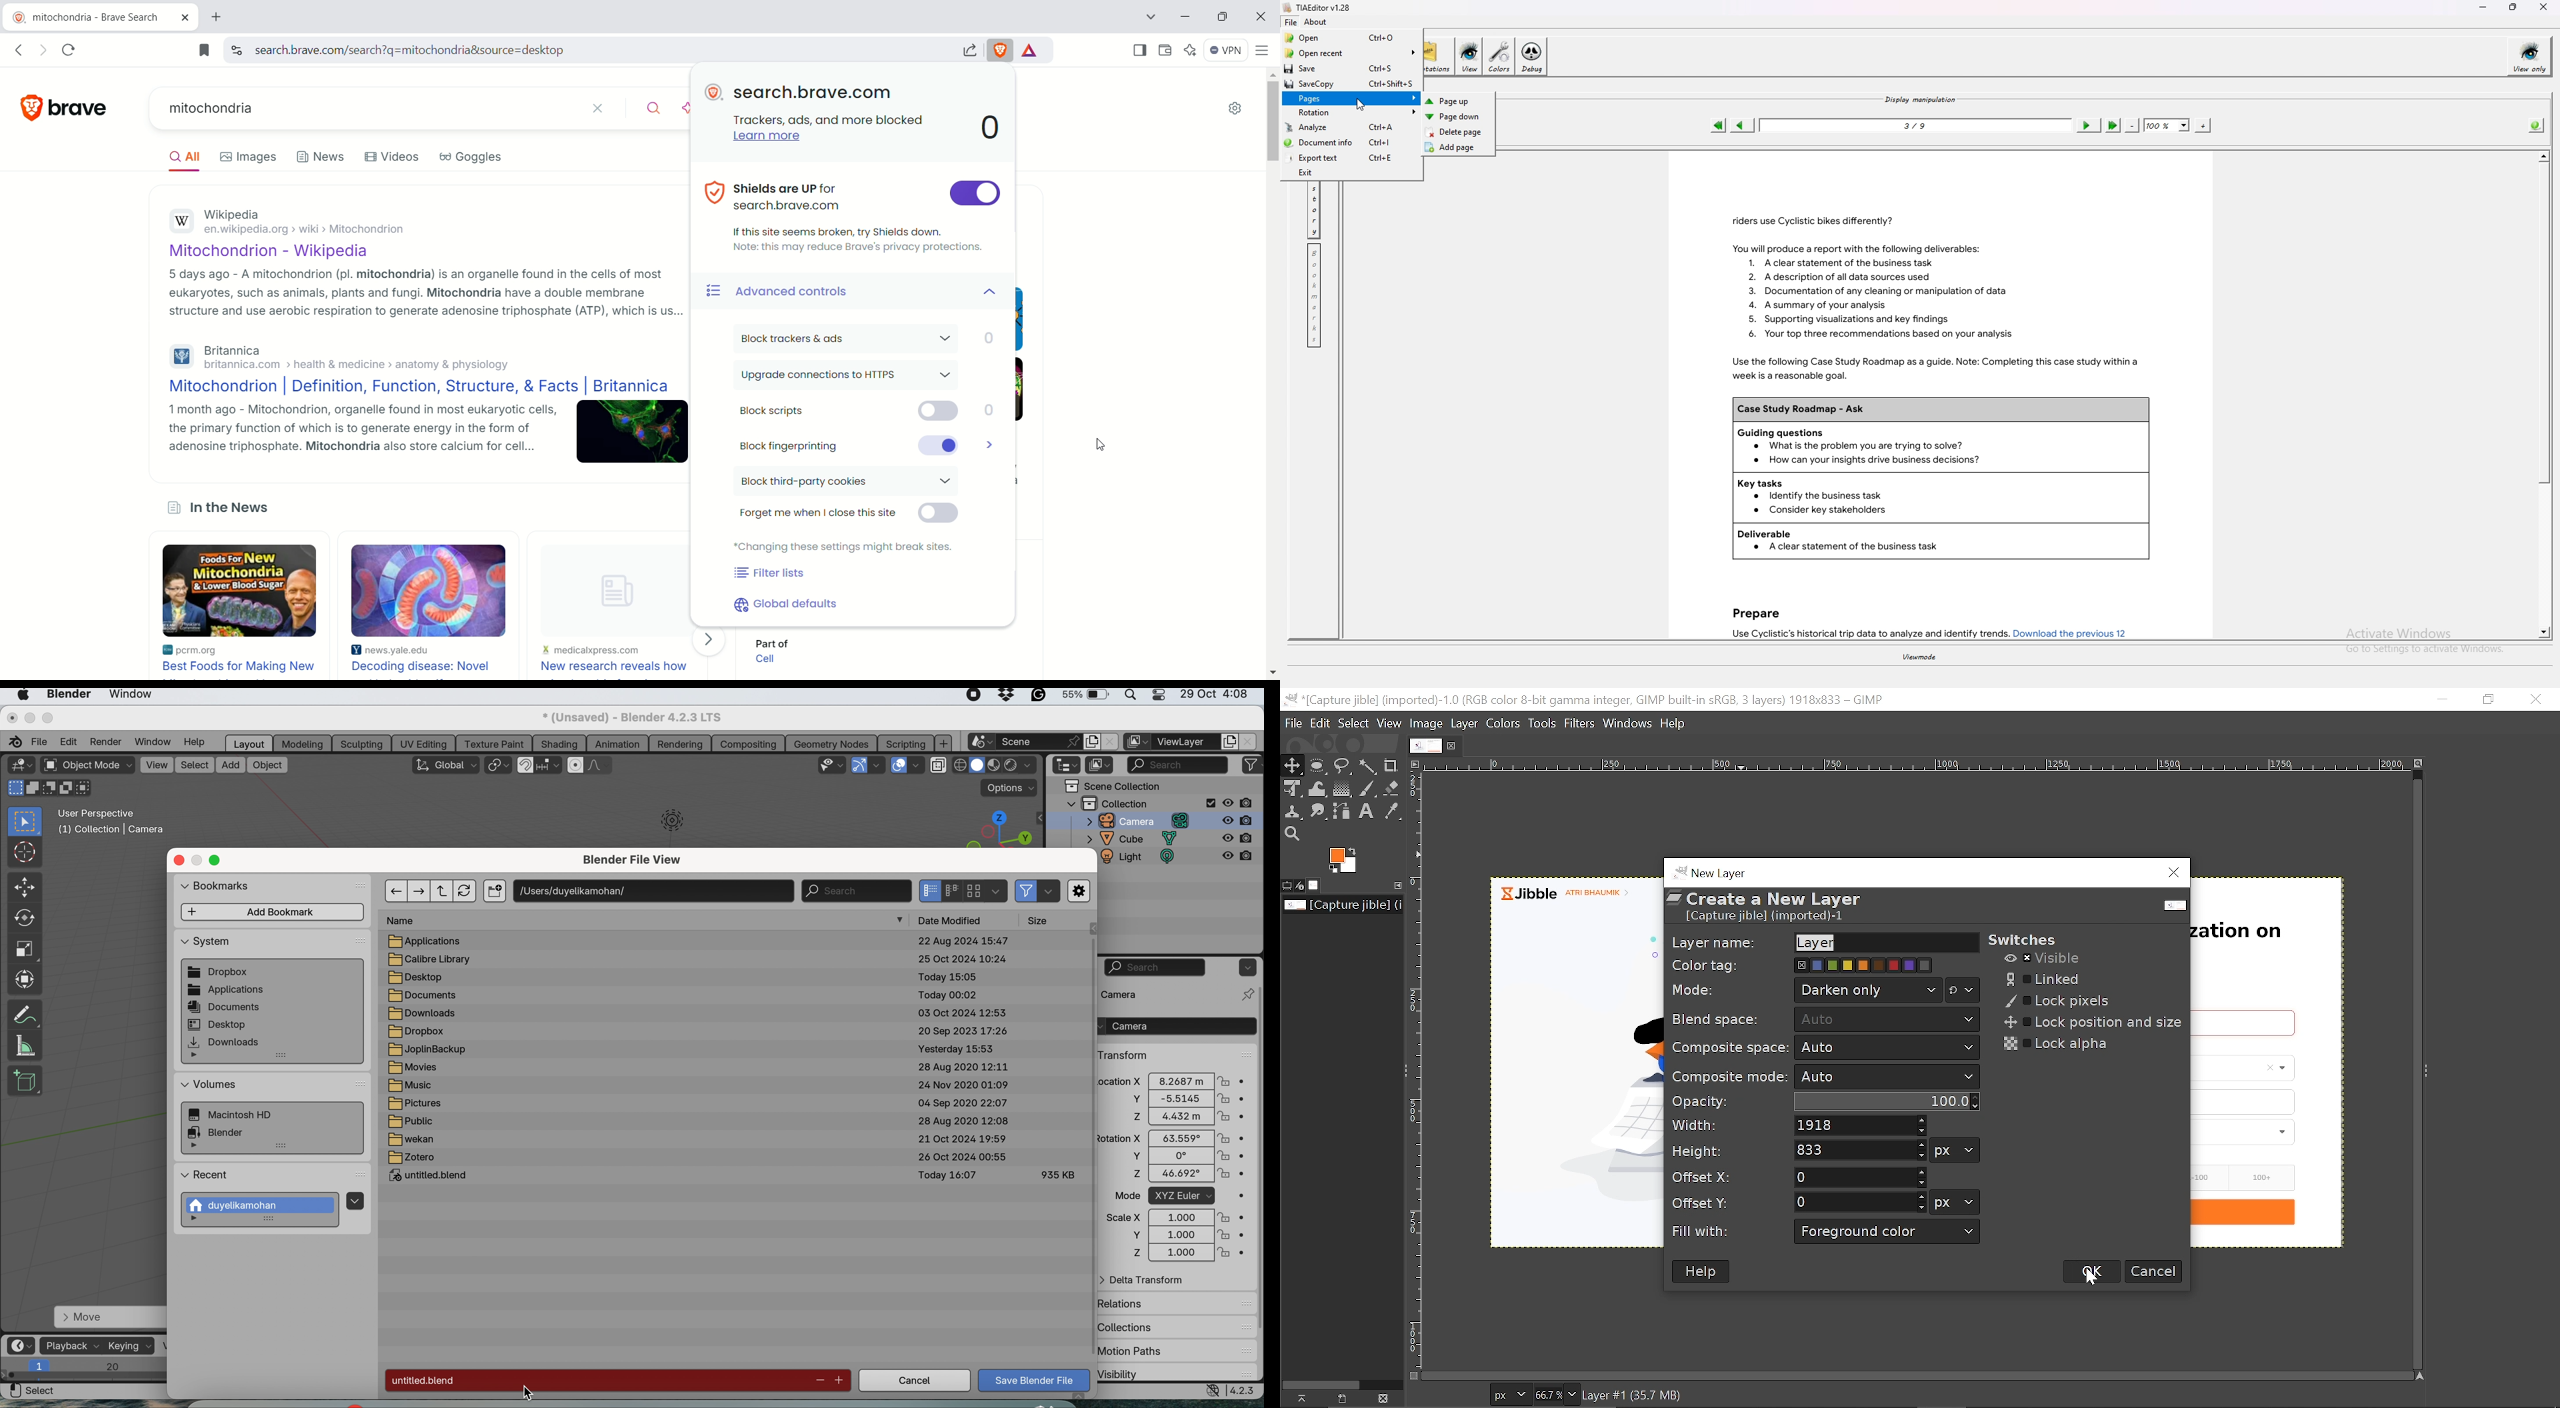  What do you see at coordinates (1287, 886) in the screenshot?
I see `Tool options` at bounding box center [1287, 886].